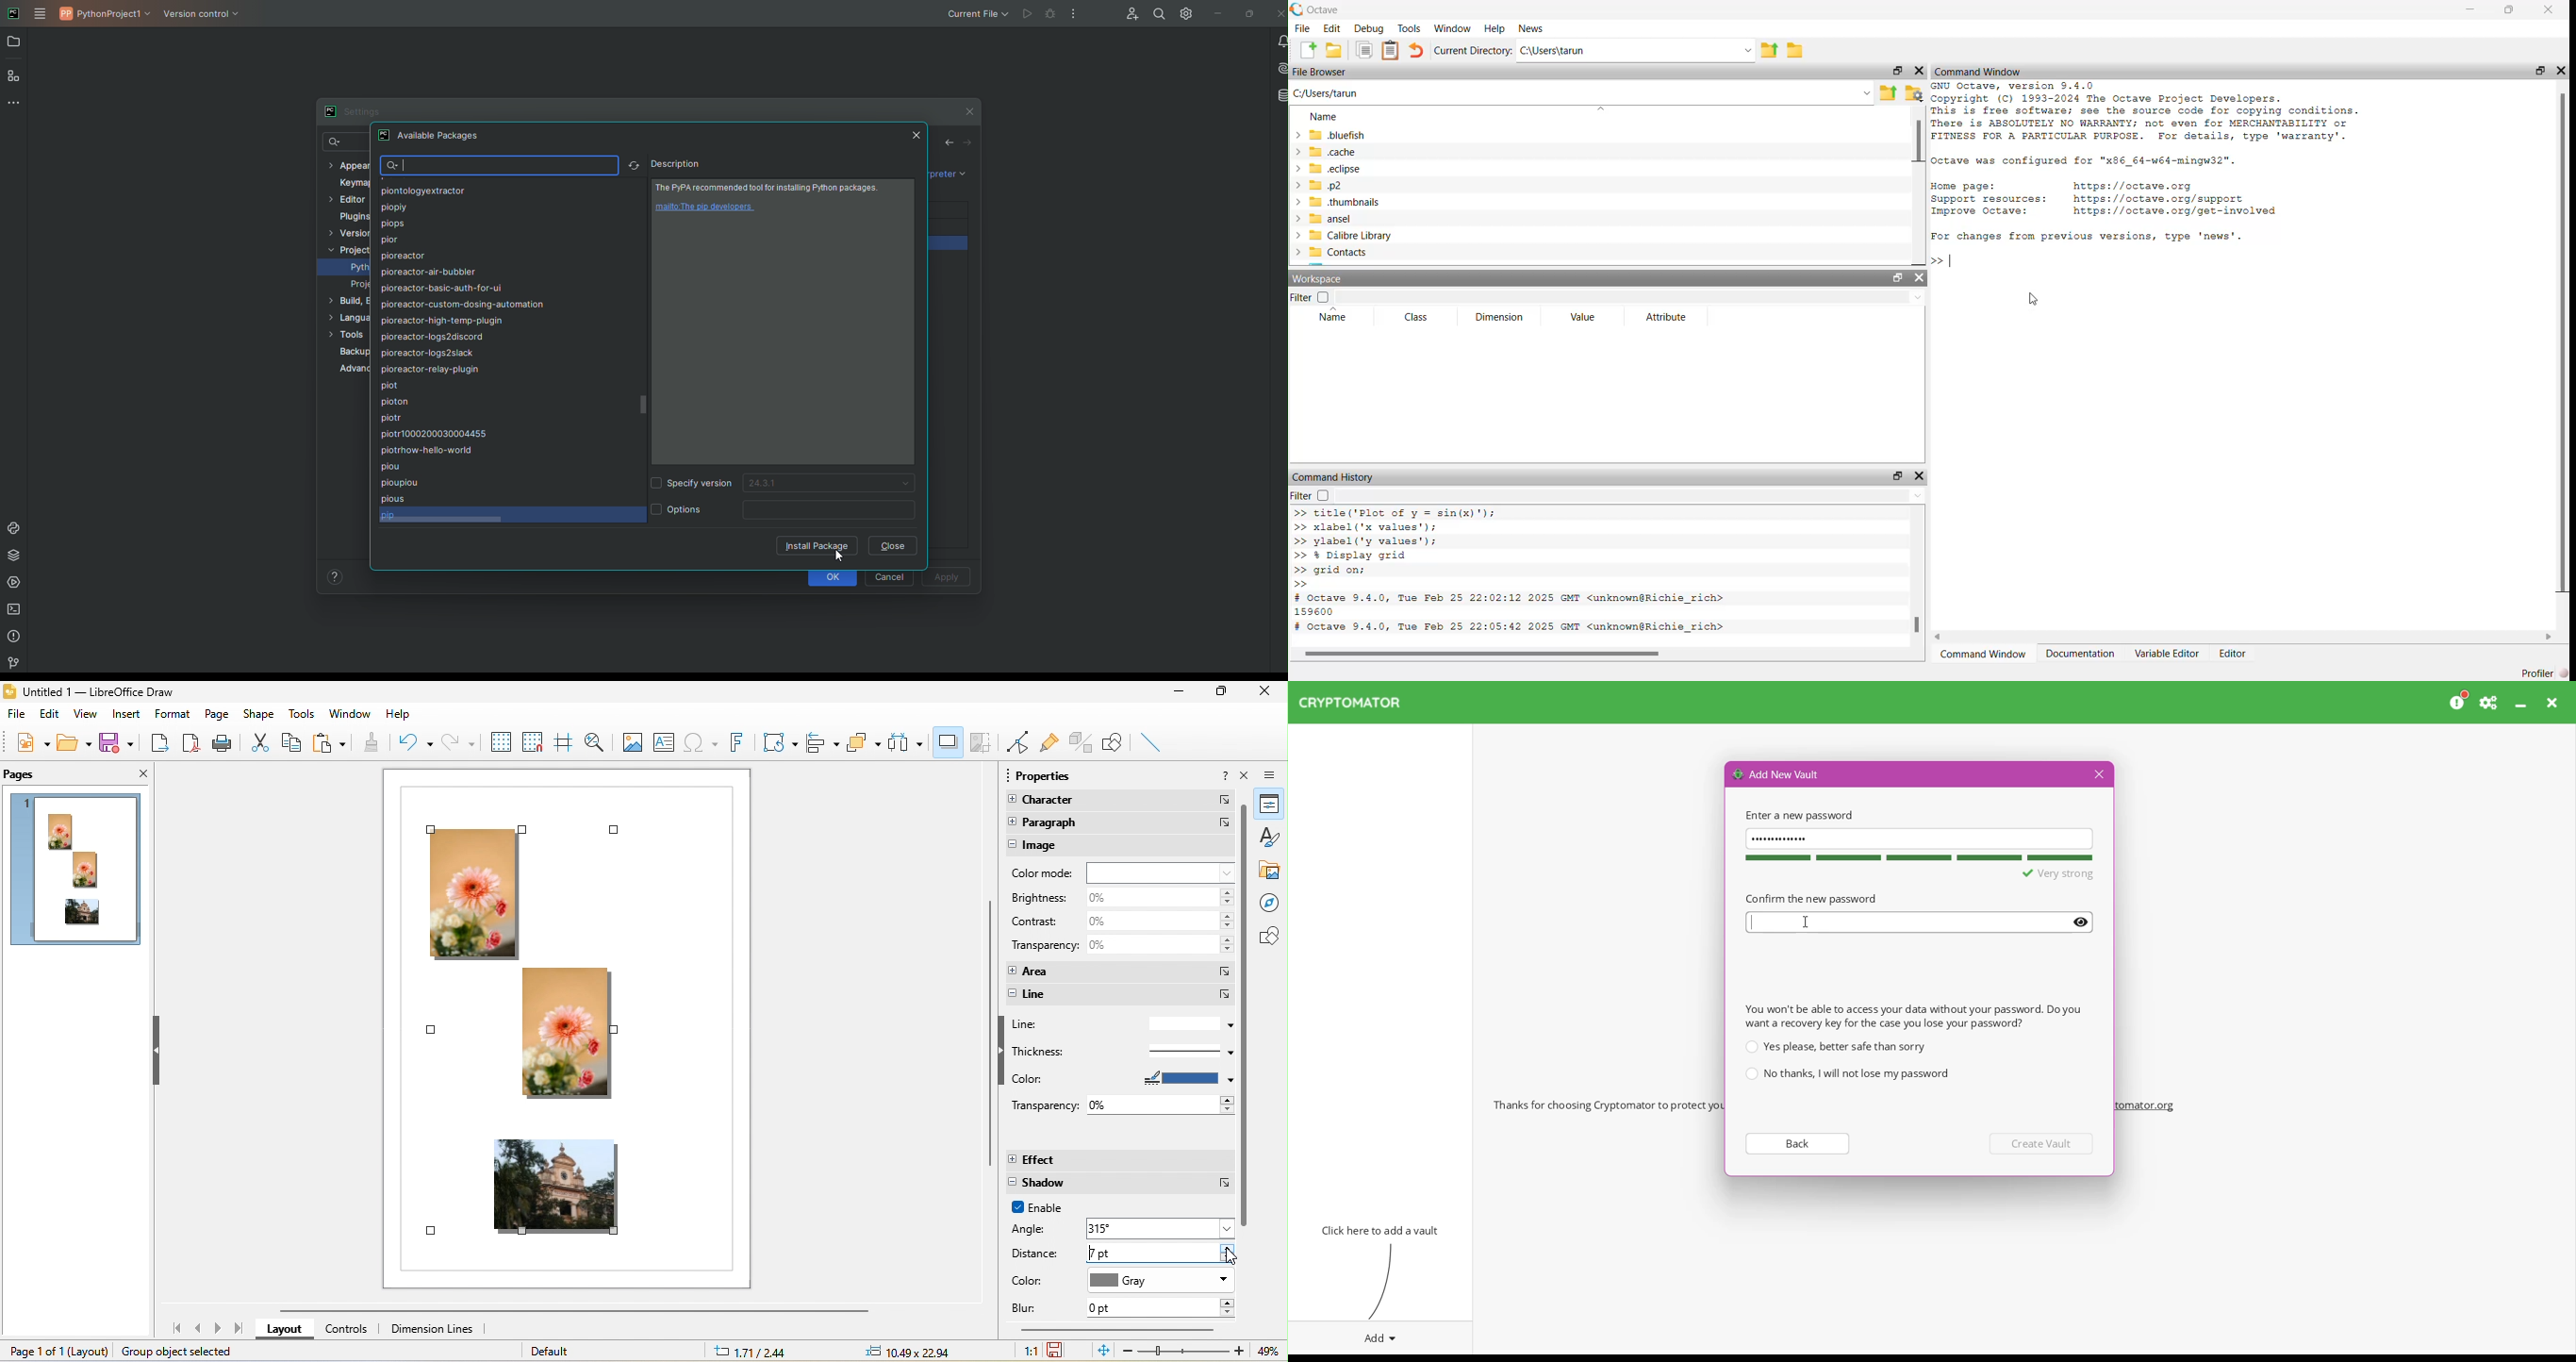  I want to click on gluepoint function, so click(1050, 743).